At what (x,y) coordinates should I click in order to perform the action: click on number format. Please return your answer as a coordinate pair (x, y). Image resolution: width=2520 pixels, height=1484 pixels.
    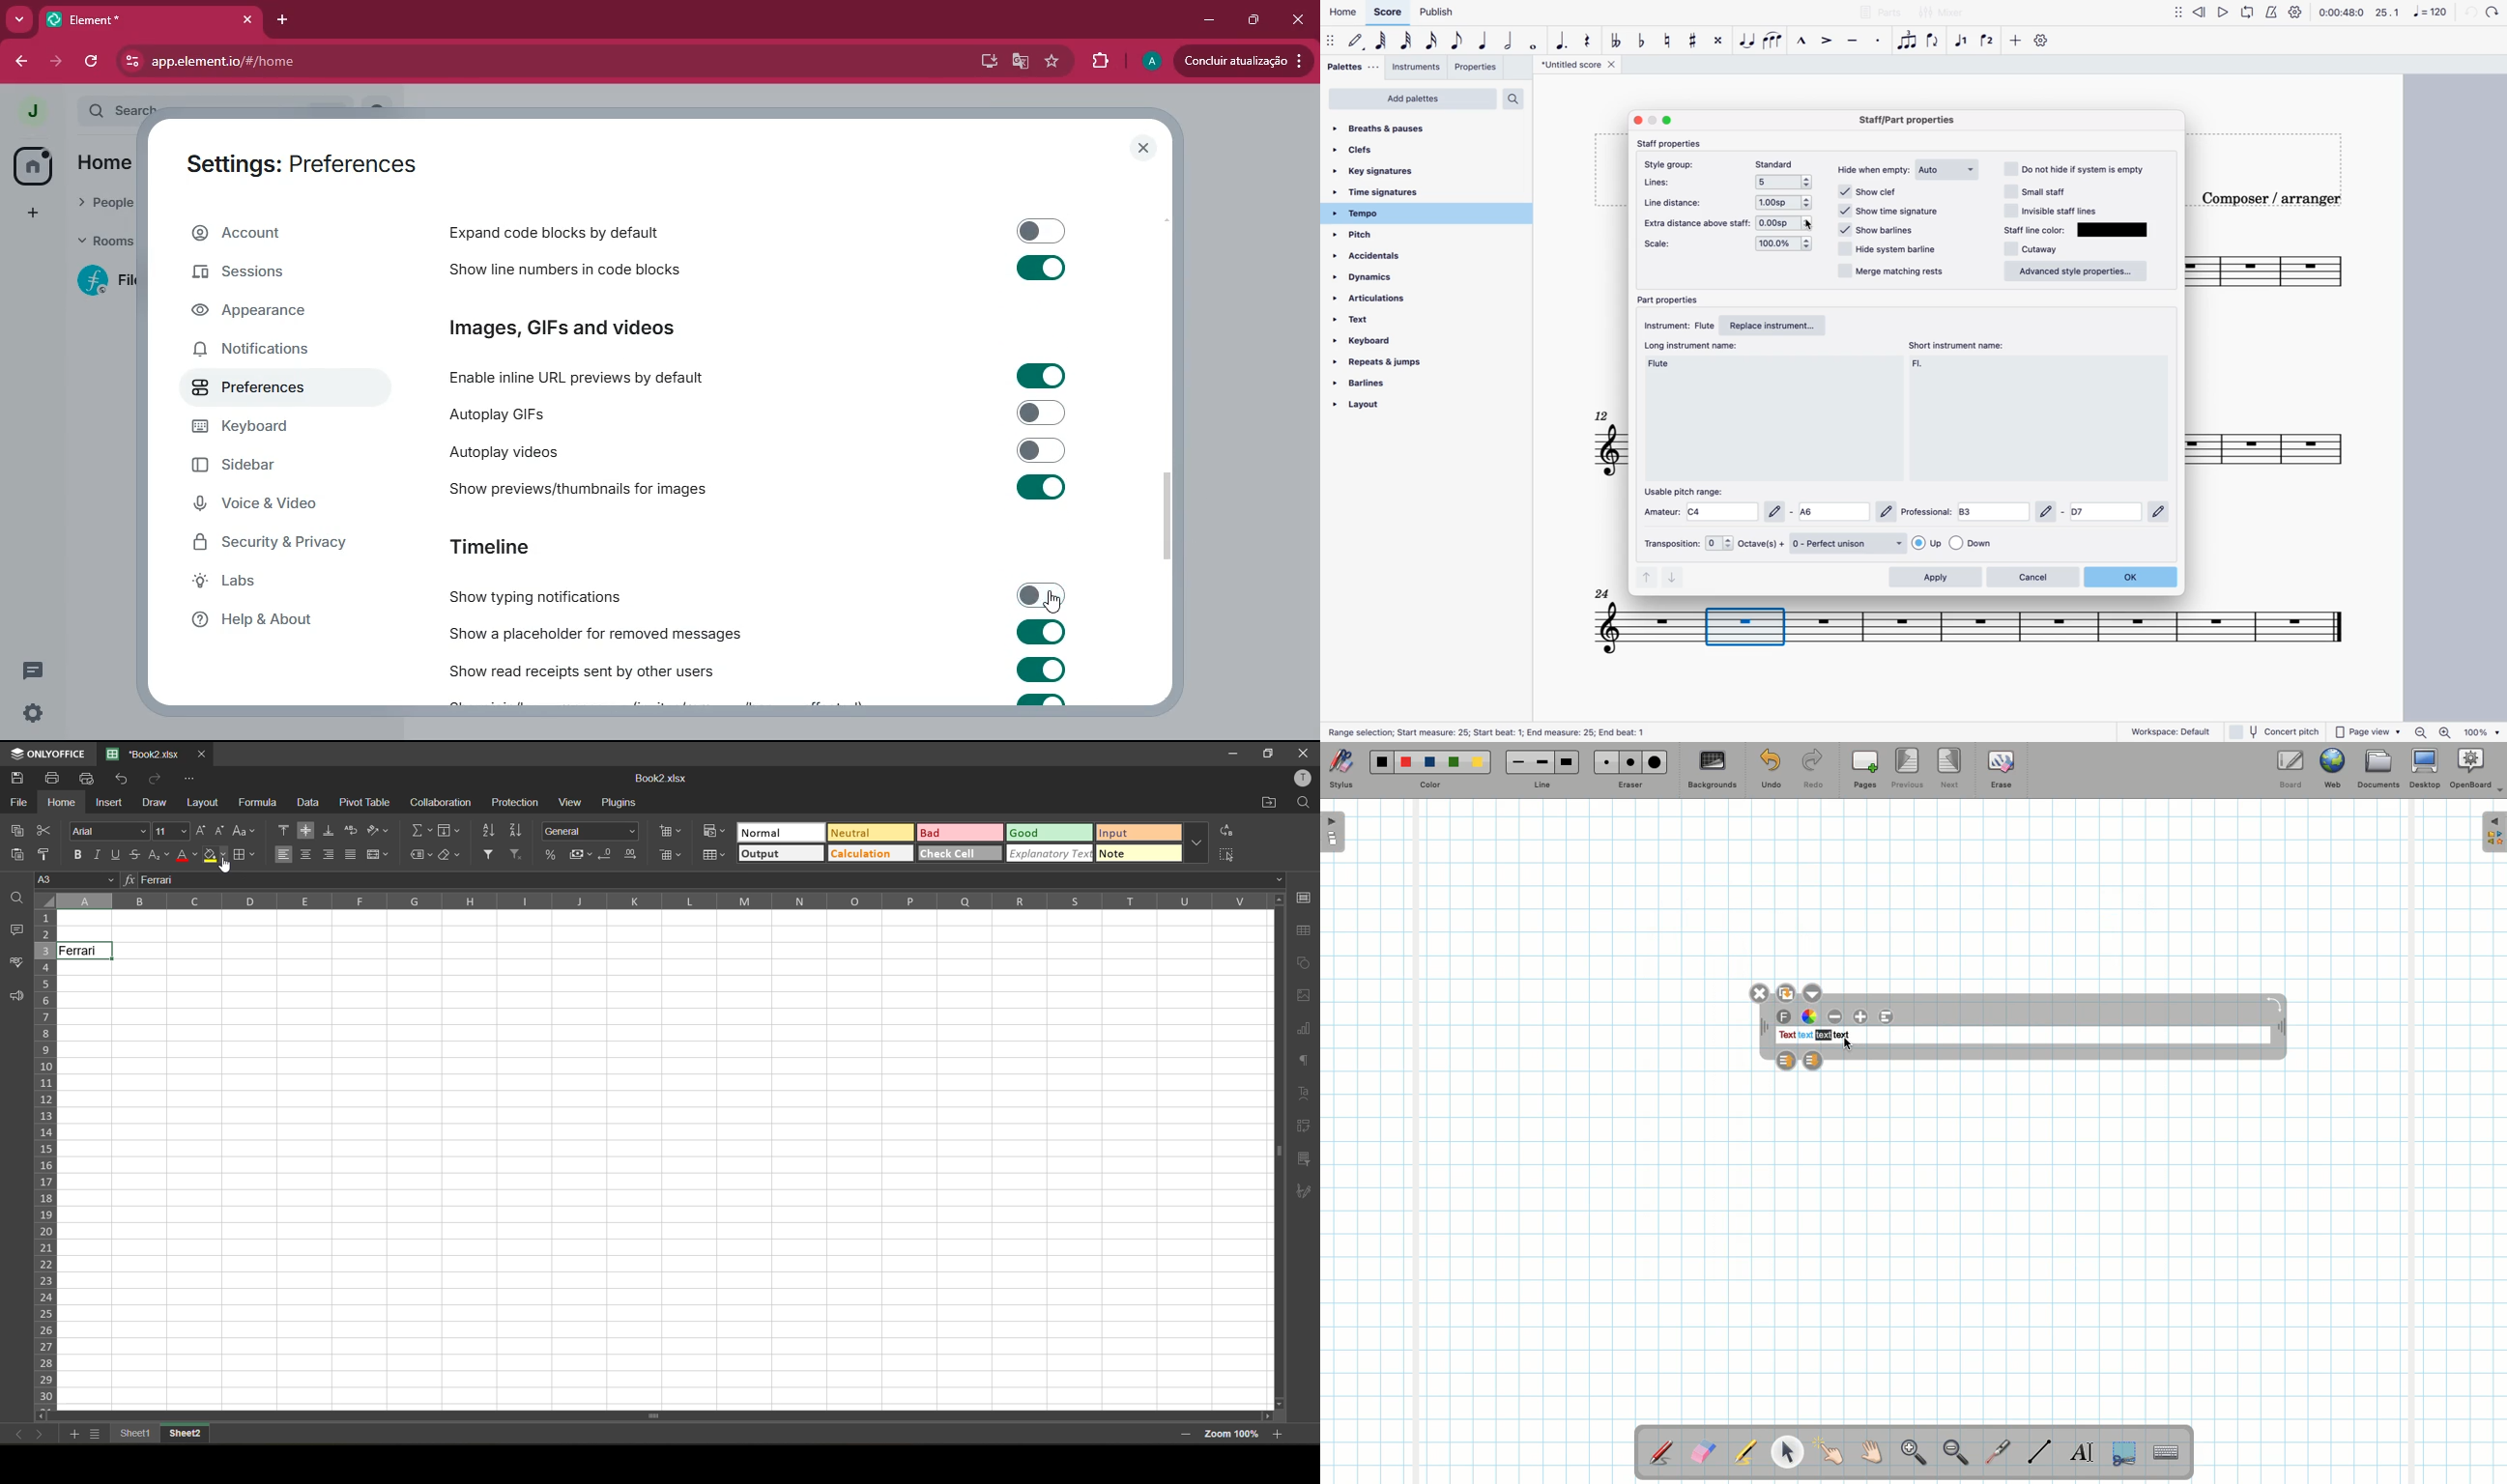
    Looking at the image, I should click on (591, 831).